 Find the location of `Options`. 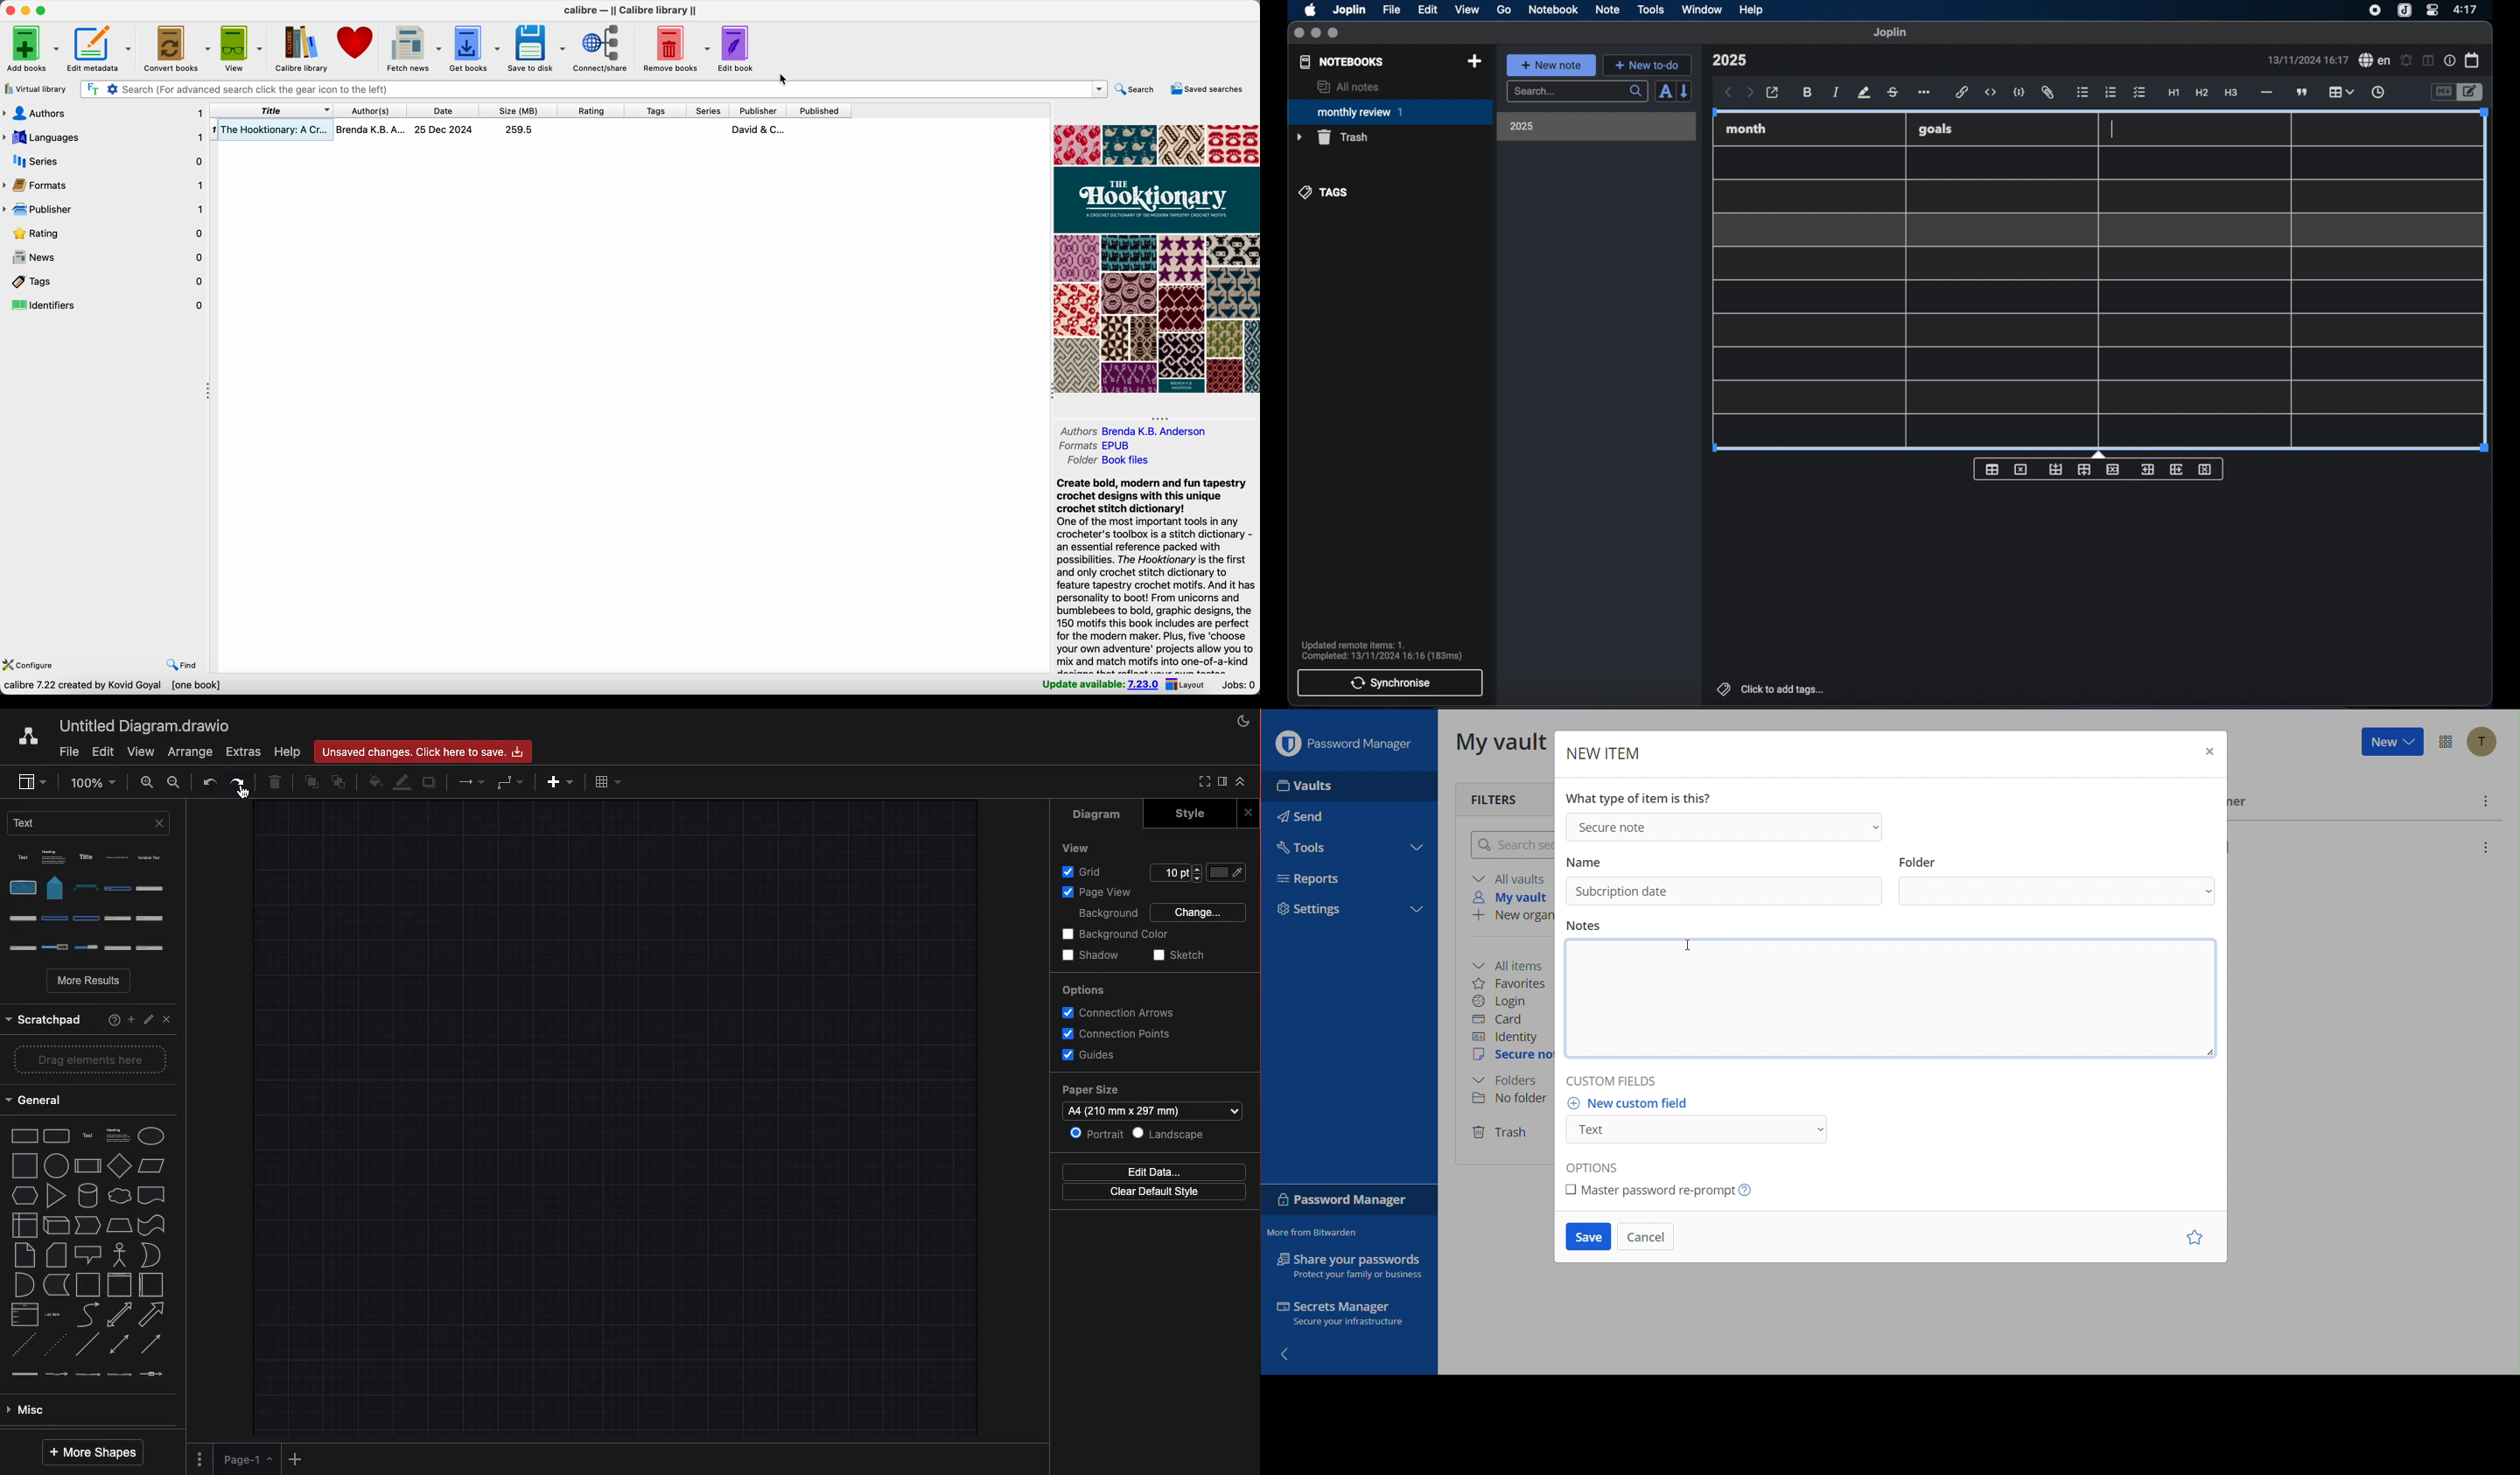

Options is located at coordinates (199, 1457).